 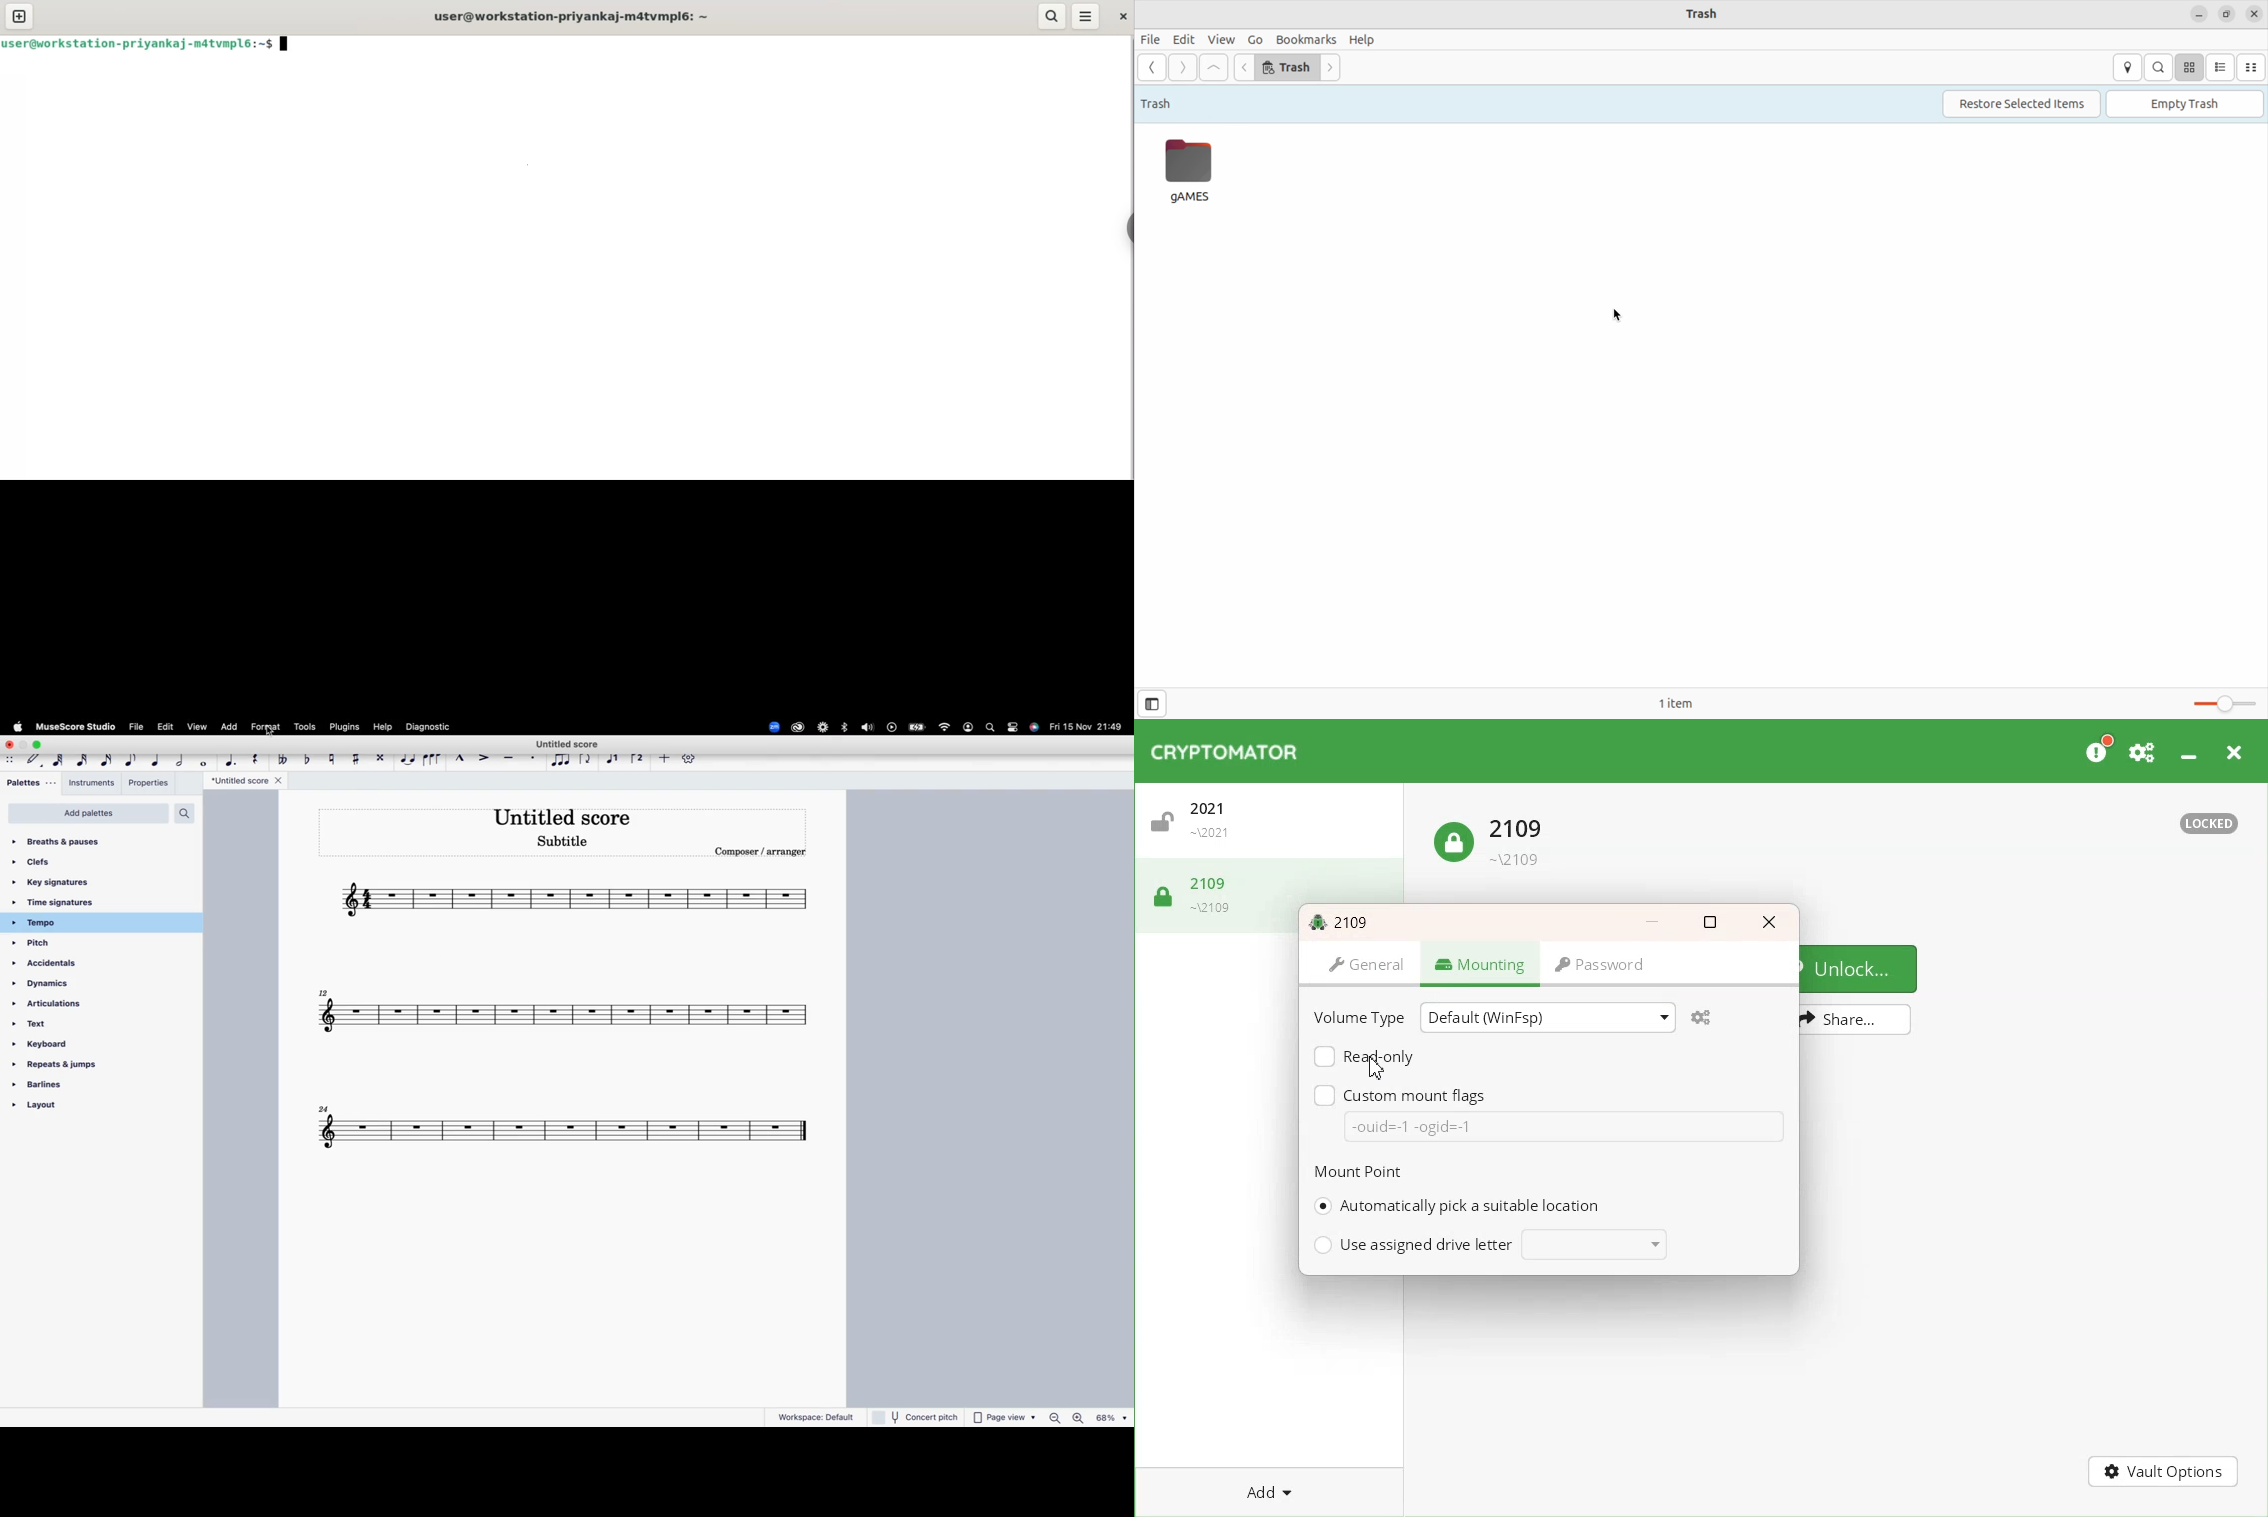 I want to click on edit, so click(x=168, y=726).